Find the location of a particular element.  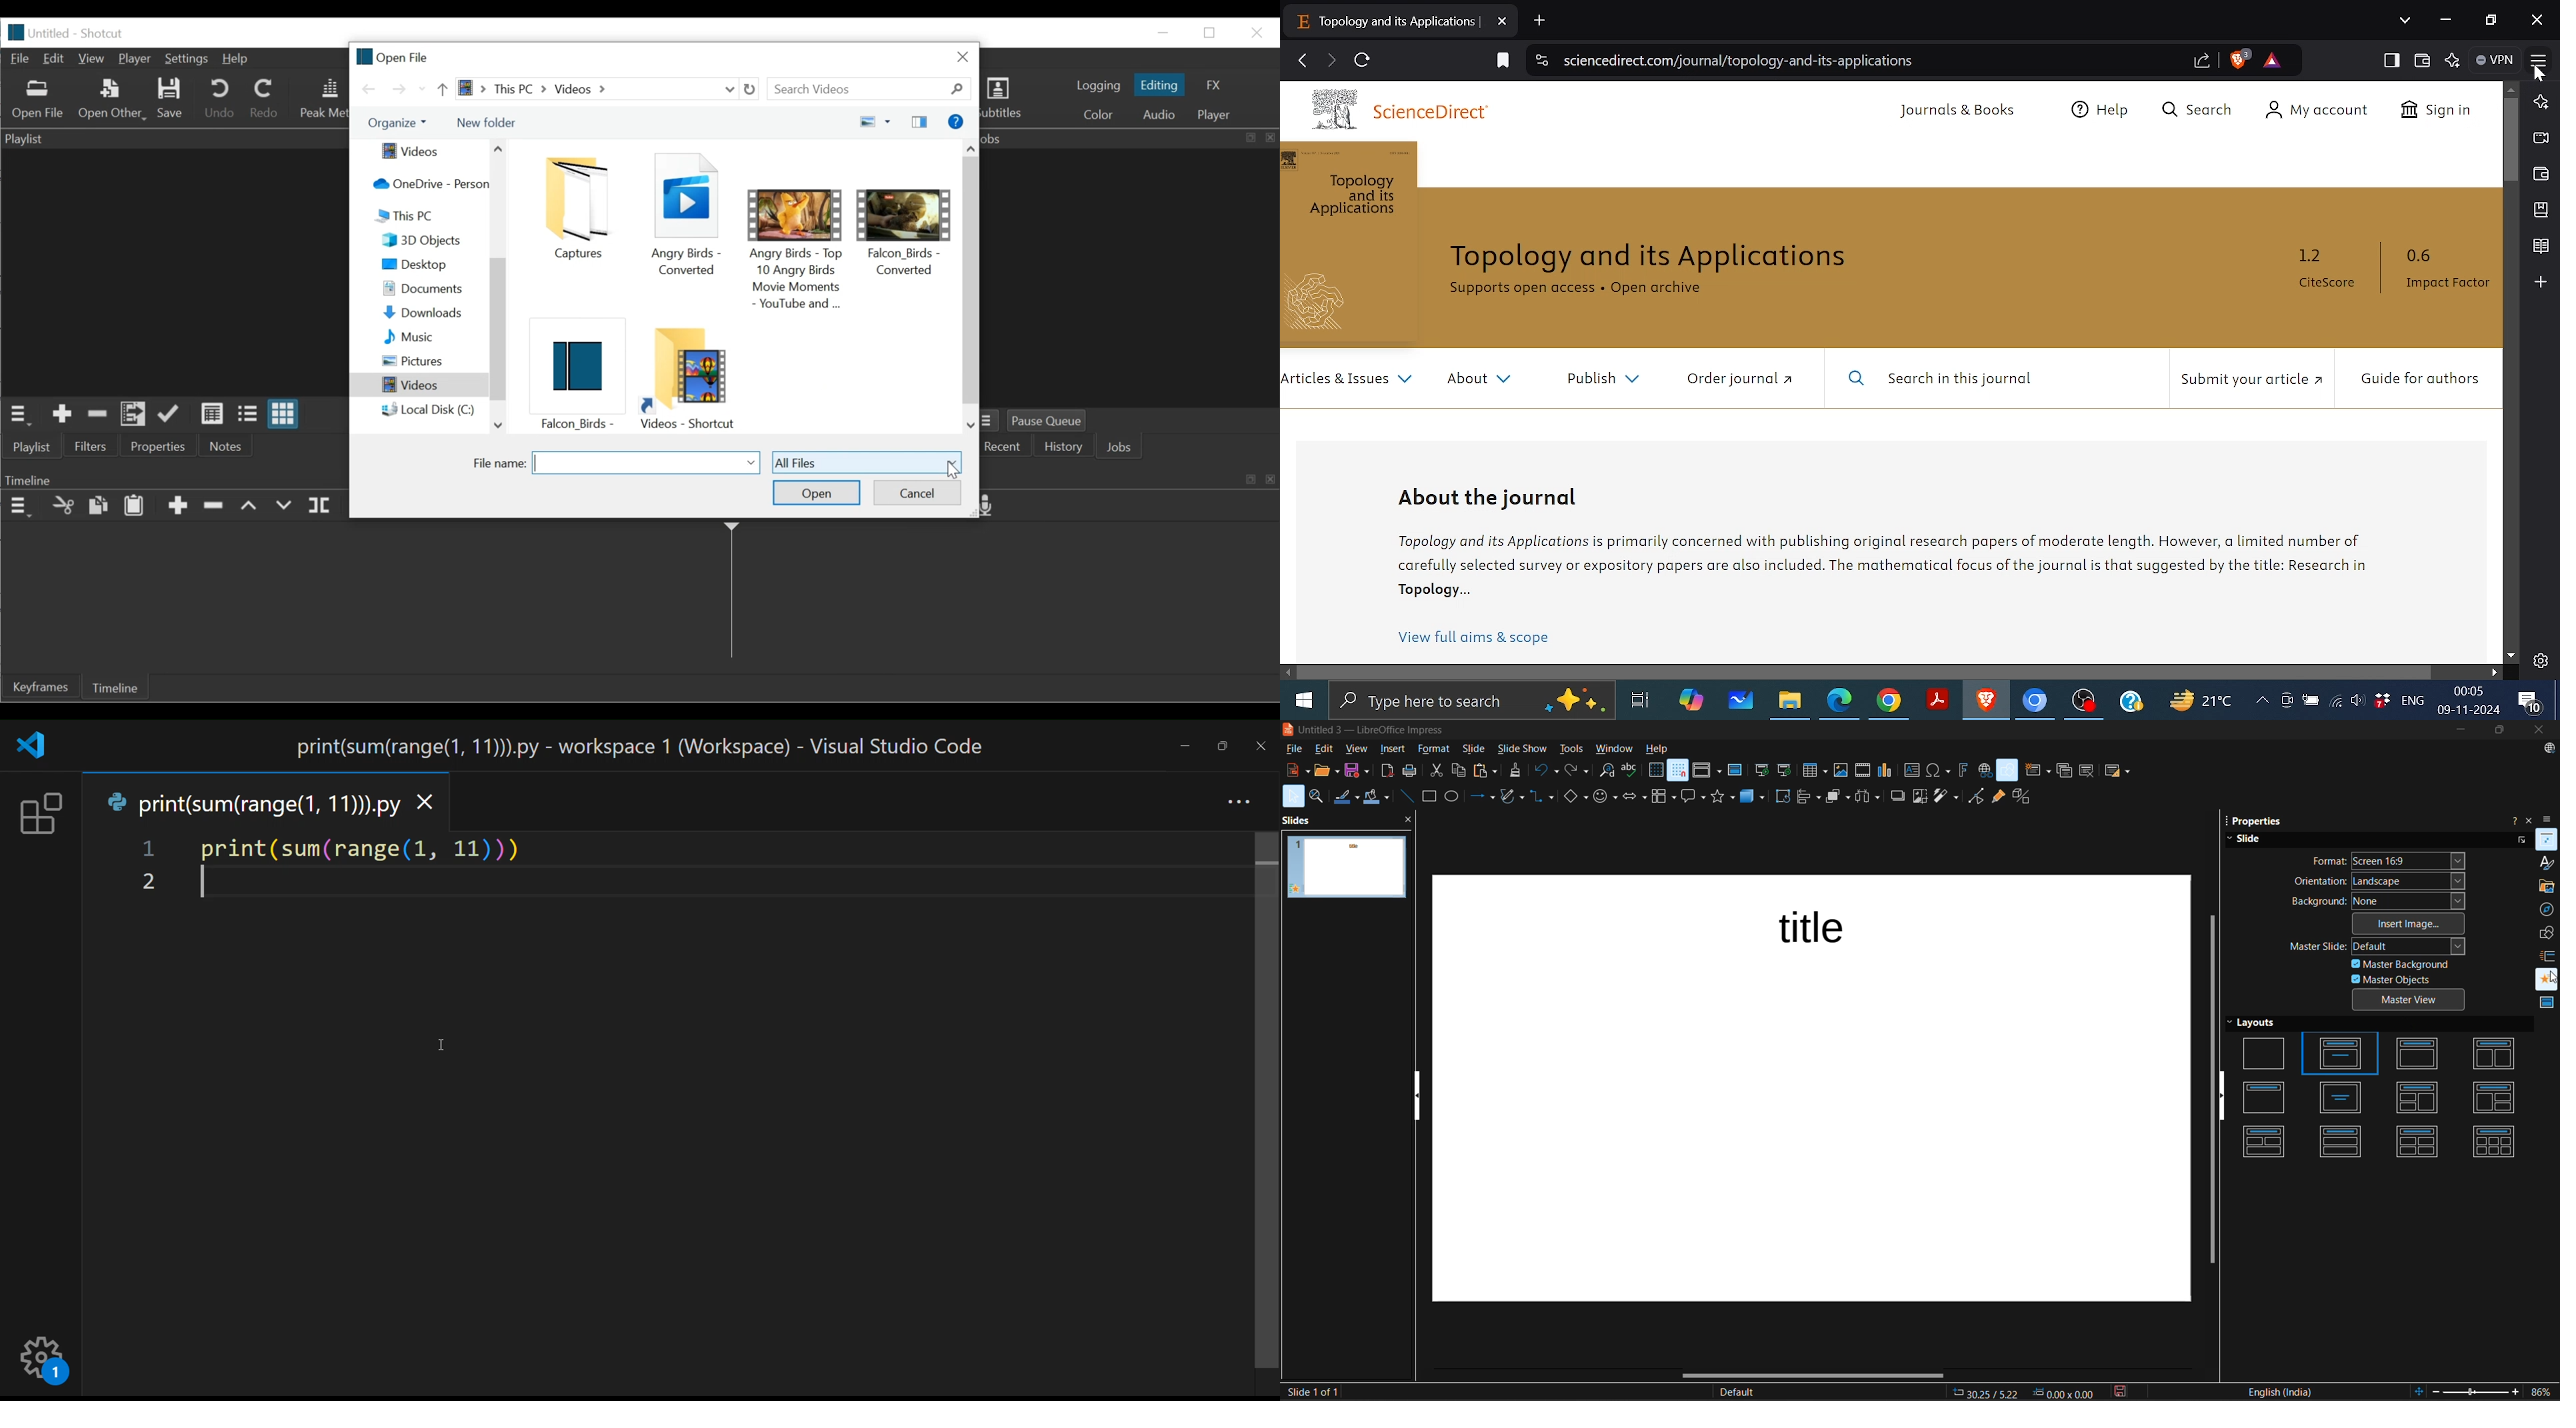

OBS Studio is located at coordinates (2084, 702).